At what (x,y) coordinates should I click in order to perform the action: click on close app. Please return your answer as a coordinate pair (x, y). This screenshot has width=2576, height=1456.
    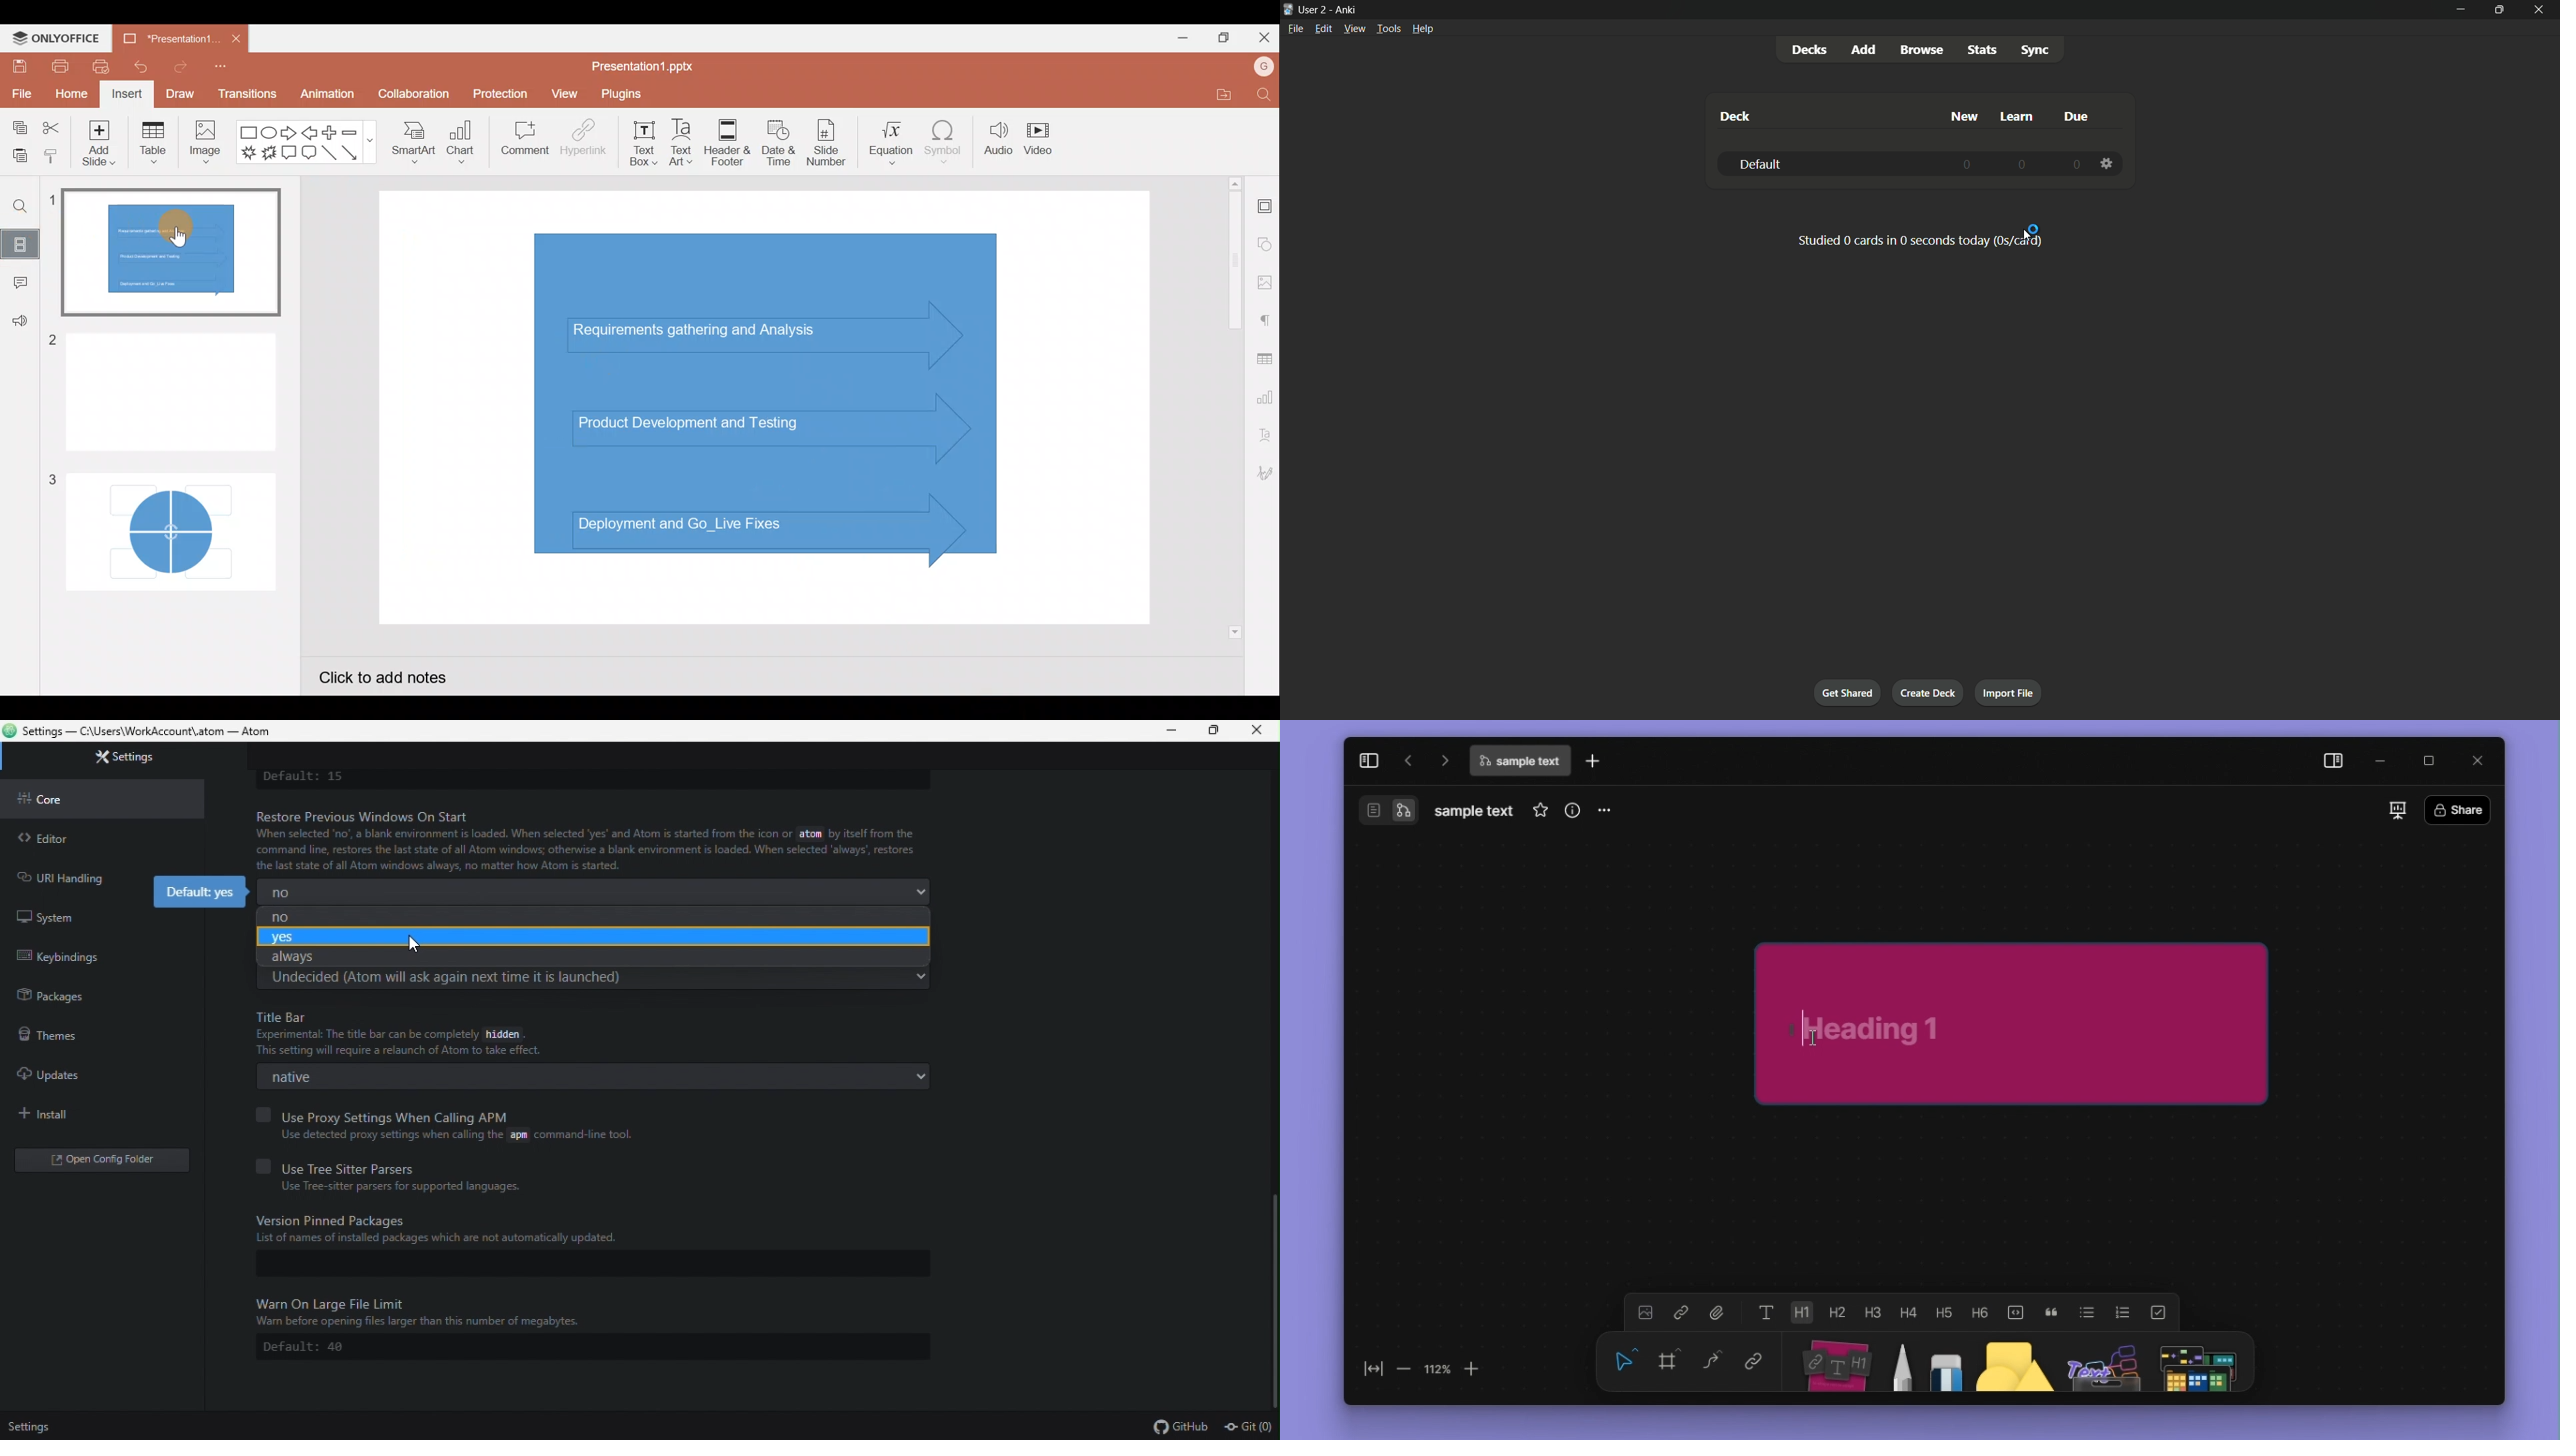
    Looking at the image, I should click on (2540, 10).